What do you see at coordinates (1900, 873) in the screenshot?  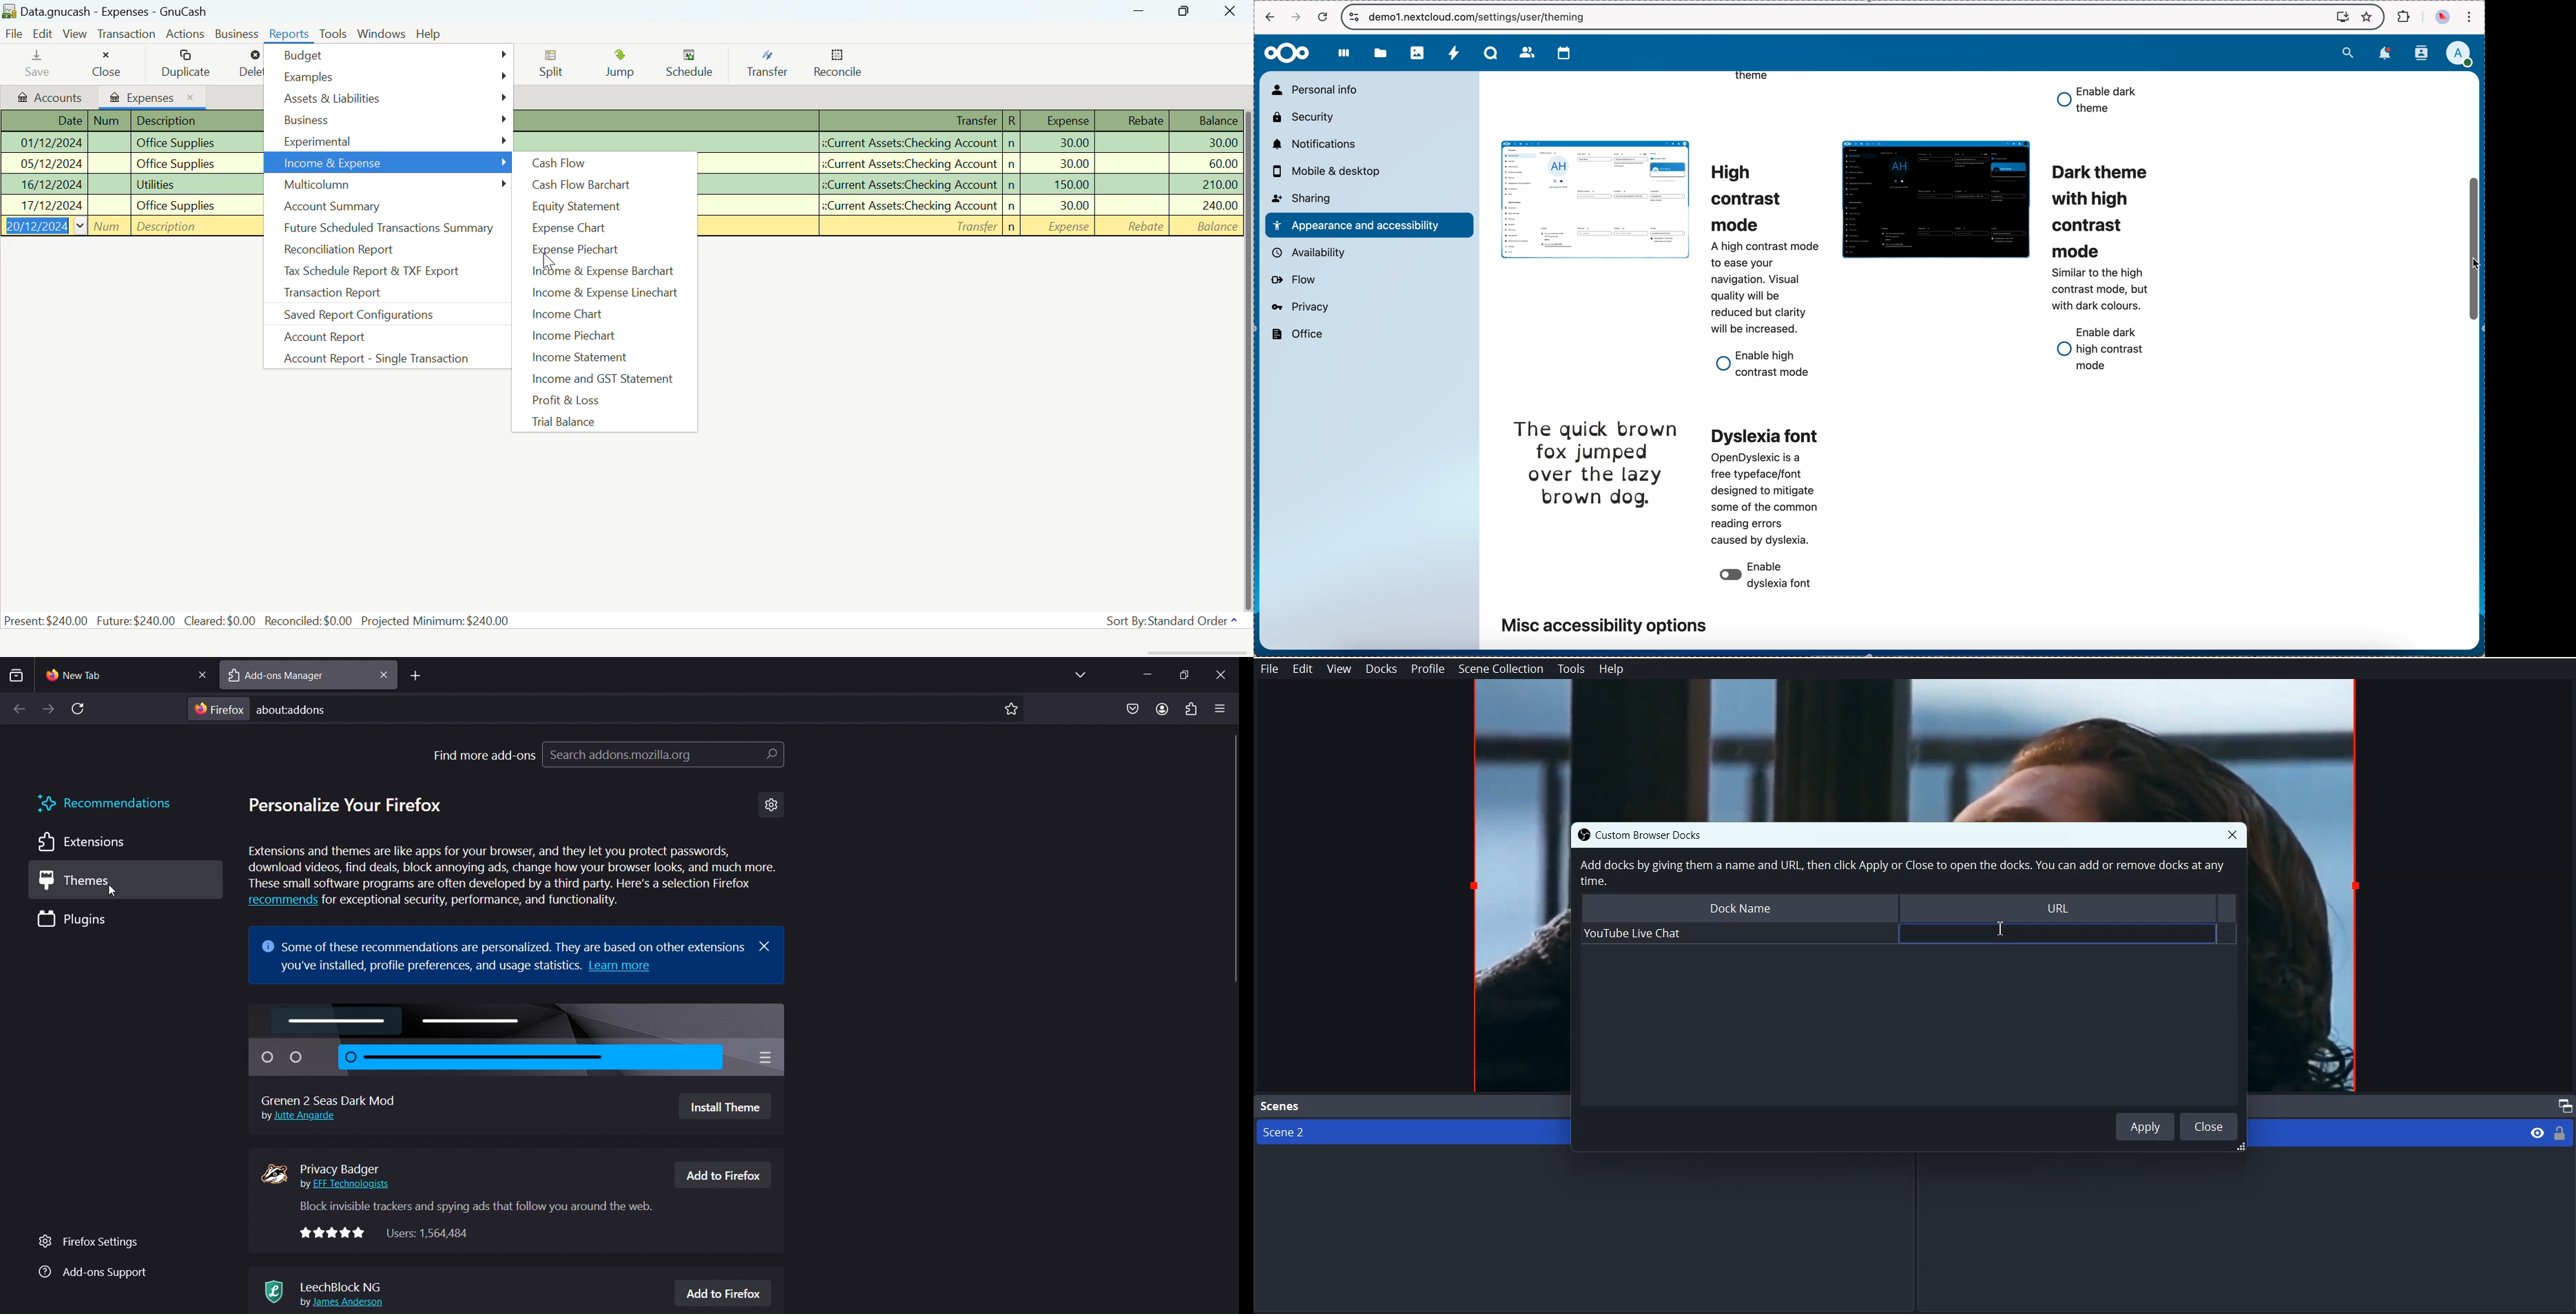 I see `Add docks by giving them a name and URL, then click Apply or Close to open the docks. You can add or remove docks at any
time.` at bounding box center [1900, 873].